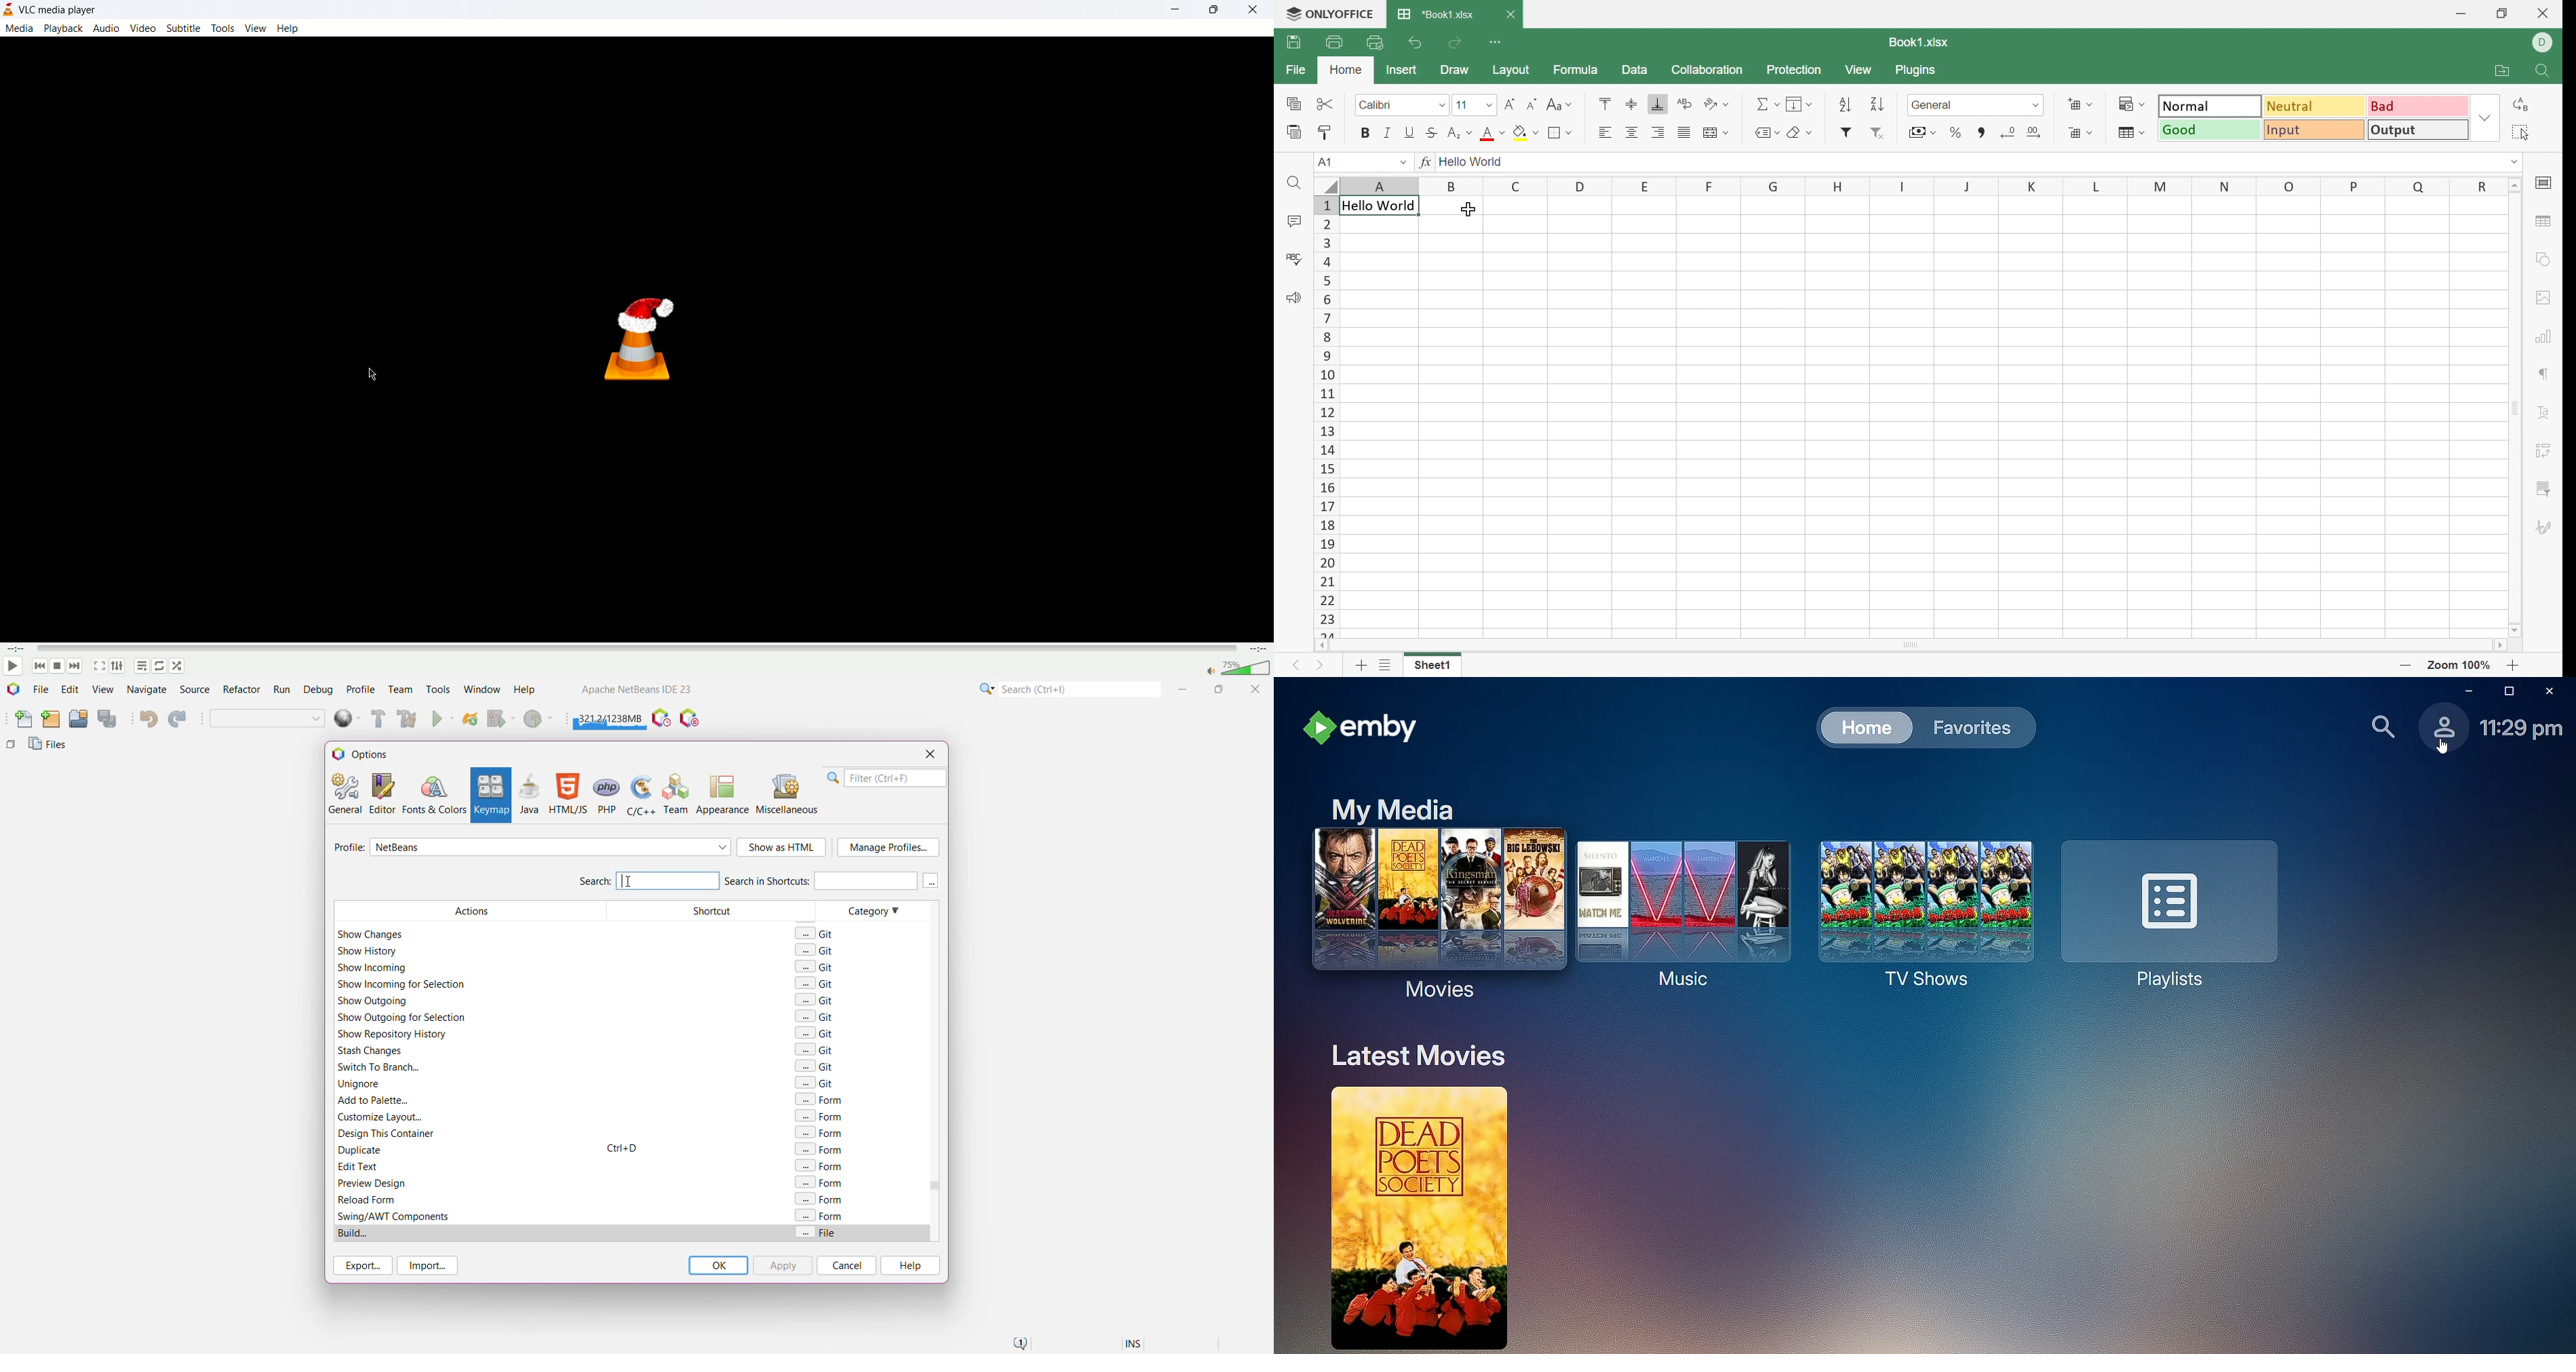 This screenshot has width=2576, height=1372. What do you see at coordinates (2130, 103) in the screenshot?
I see `Conditional formatting` at bounding box center [2130, 103].